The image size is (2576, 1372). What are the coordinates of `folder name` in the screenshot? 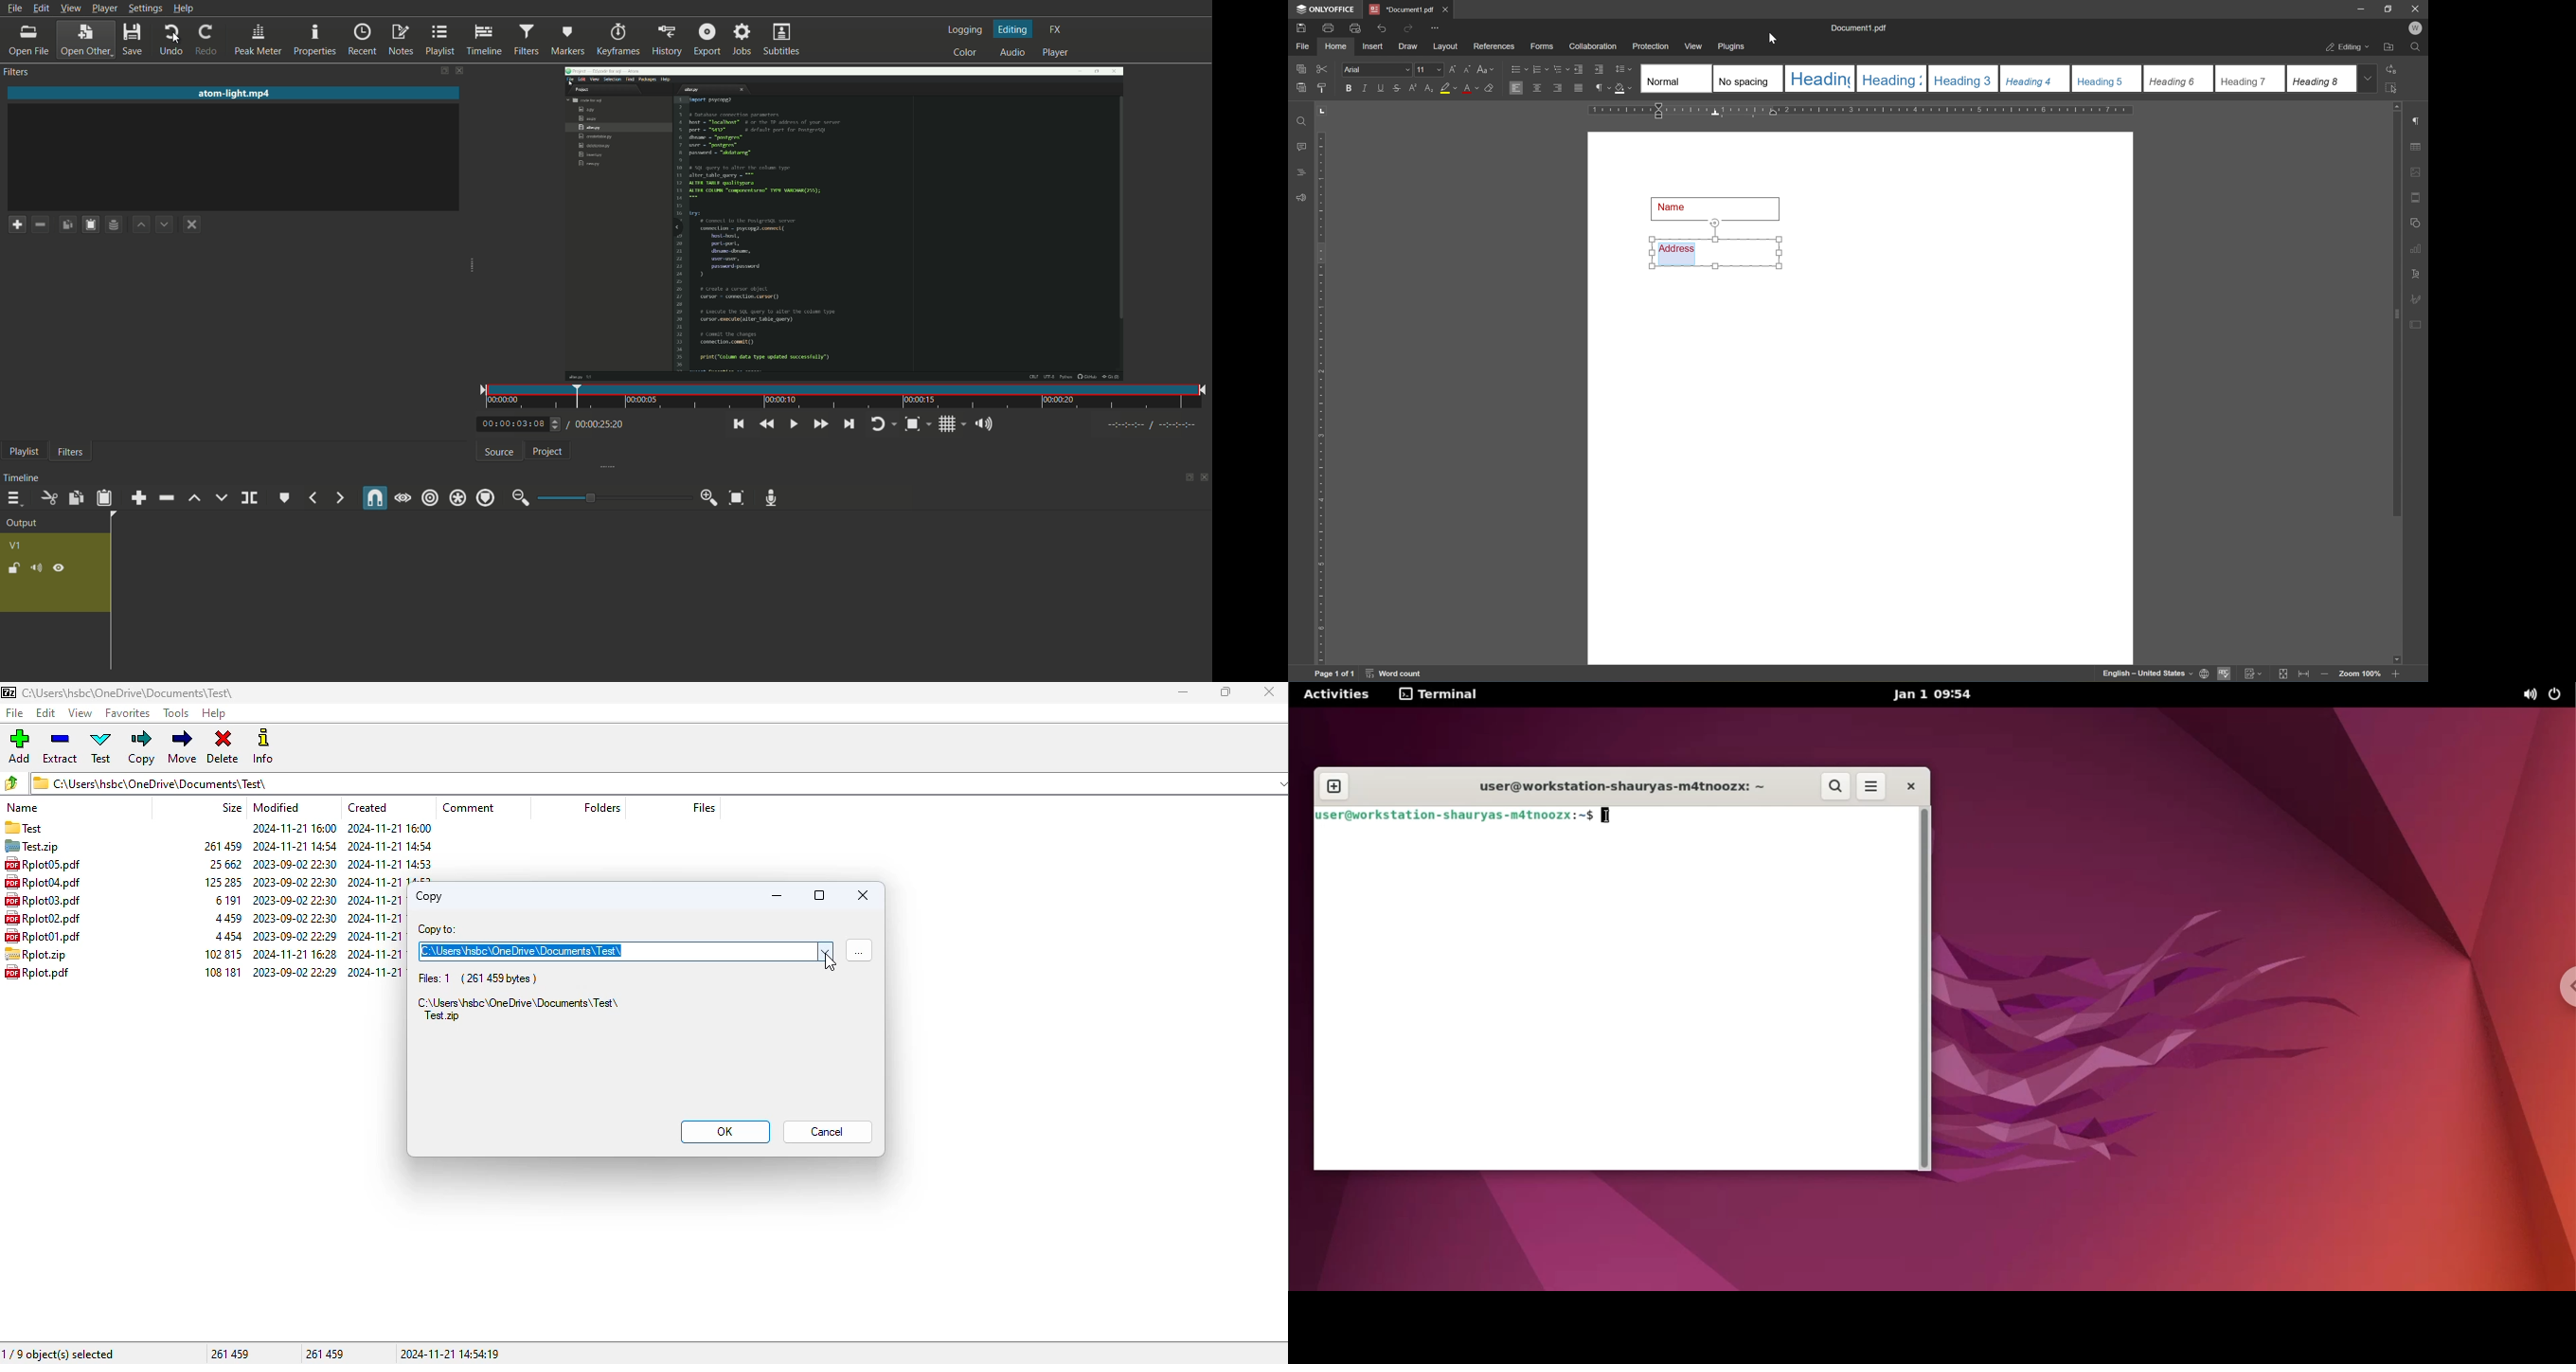 It's located at (24, 828).